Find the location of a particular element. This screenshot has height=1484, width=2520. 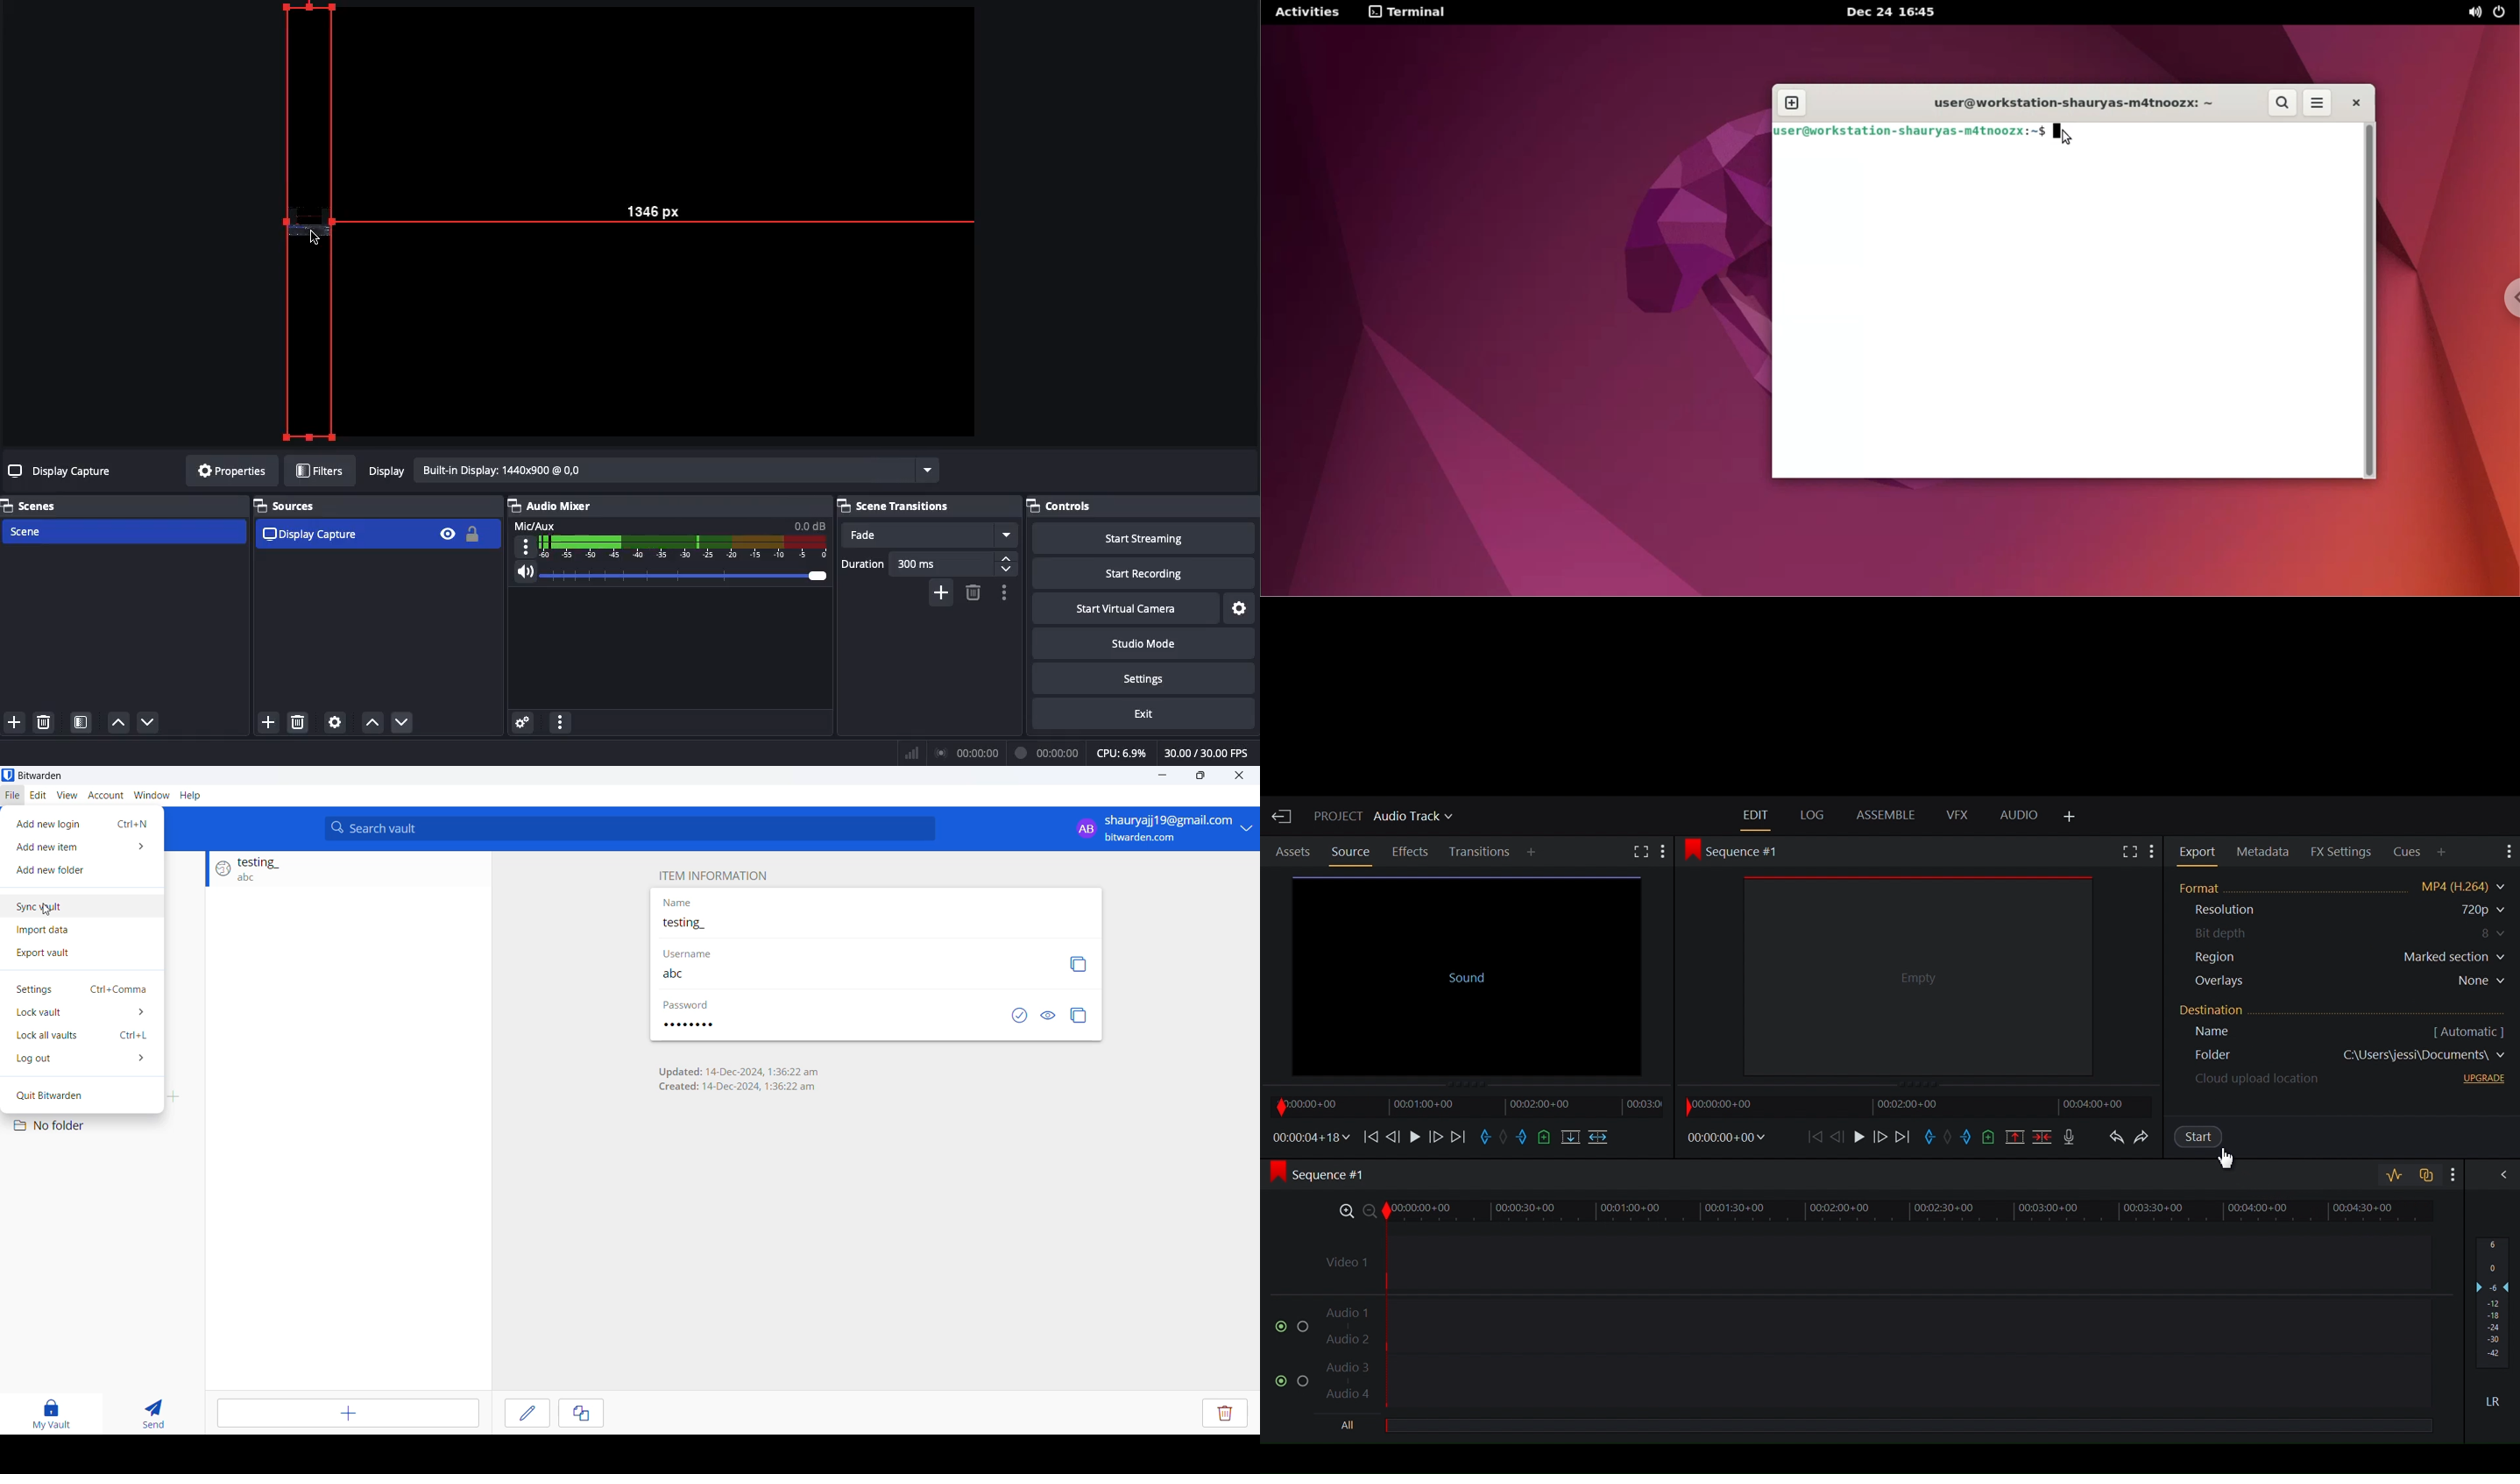

Move down is located at coordinates (149, 722).